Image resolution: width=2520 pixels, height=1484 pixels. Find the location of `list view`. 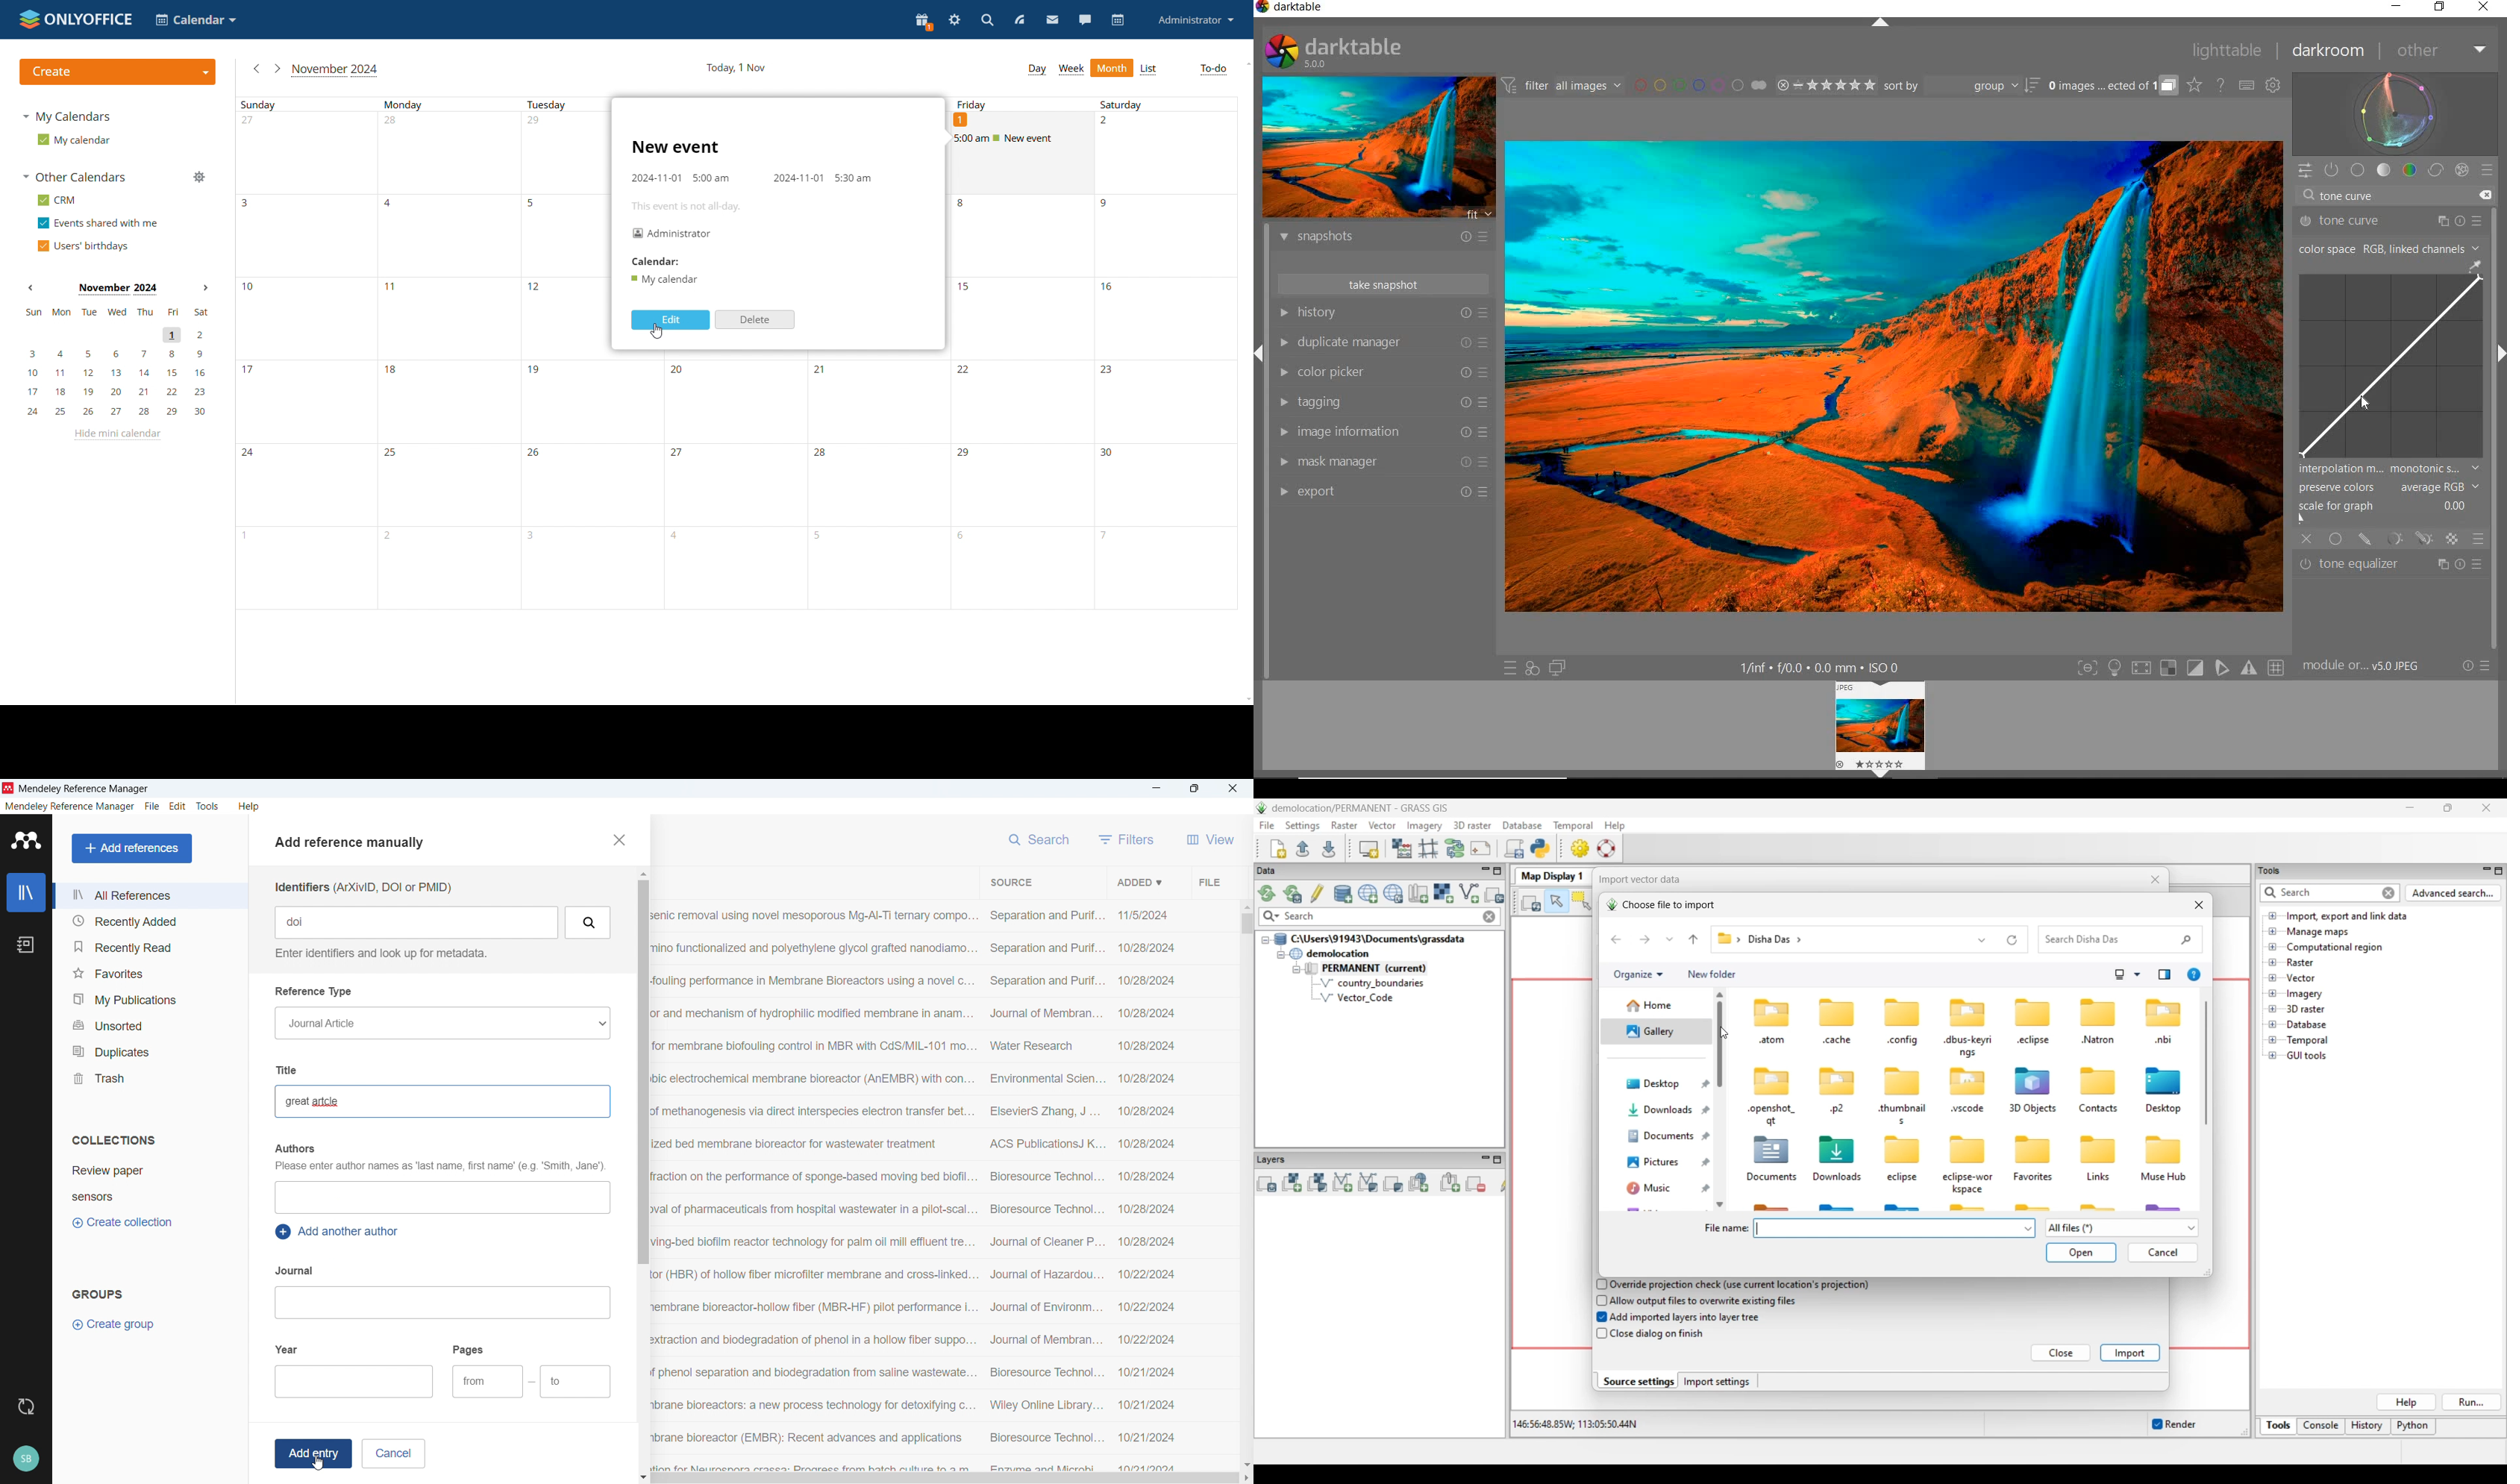

list view is located at coordinates (1149, 70).